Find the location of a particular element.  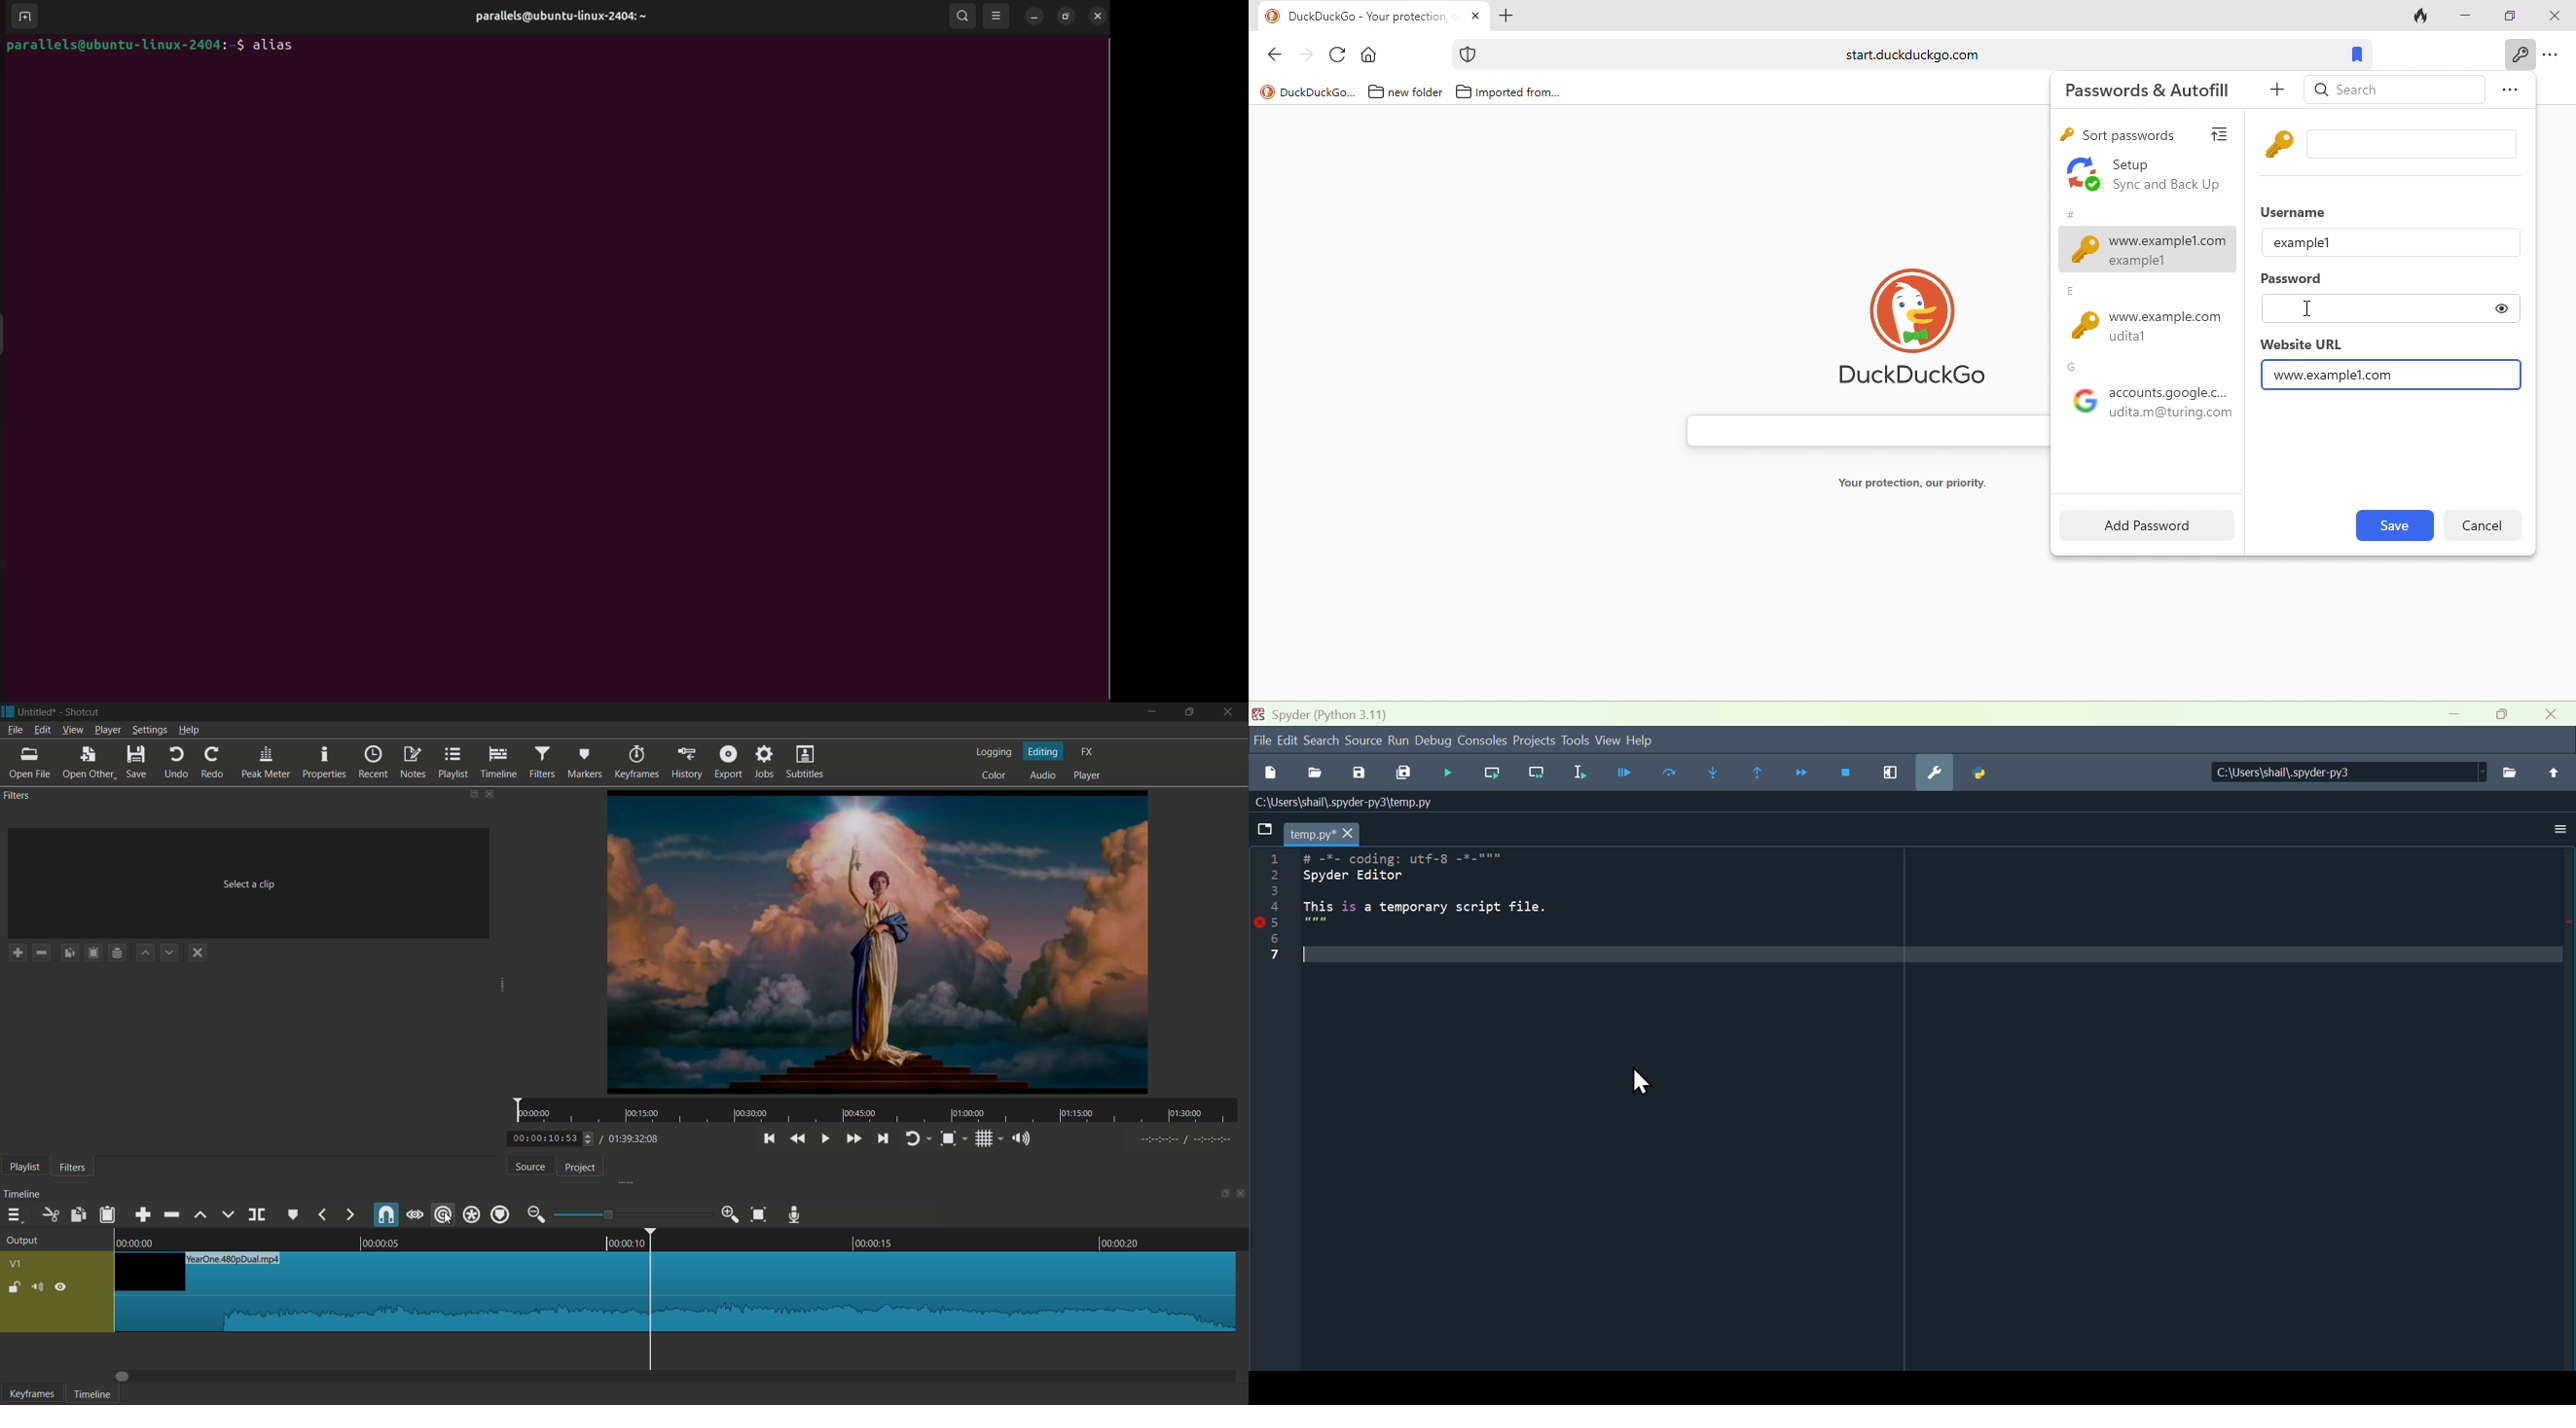

save is located at coordinates (1361, 776).